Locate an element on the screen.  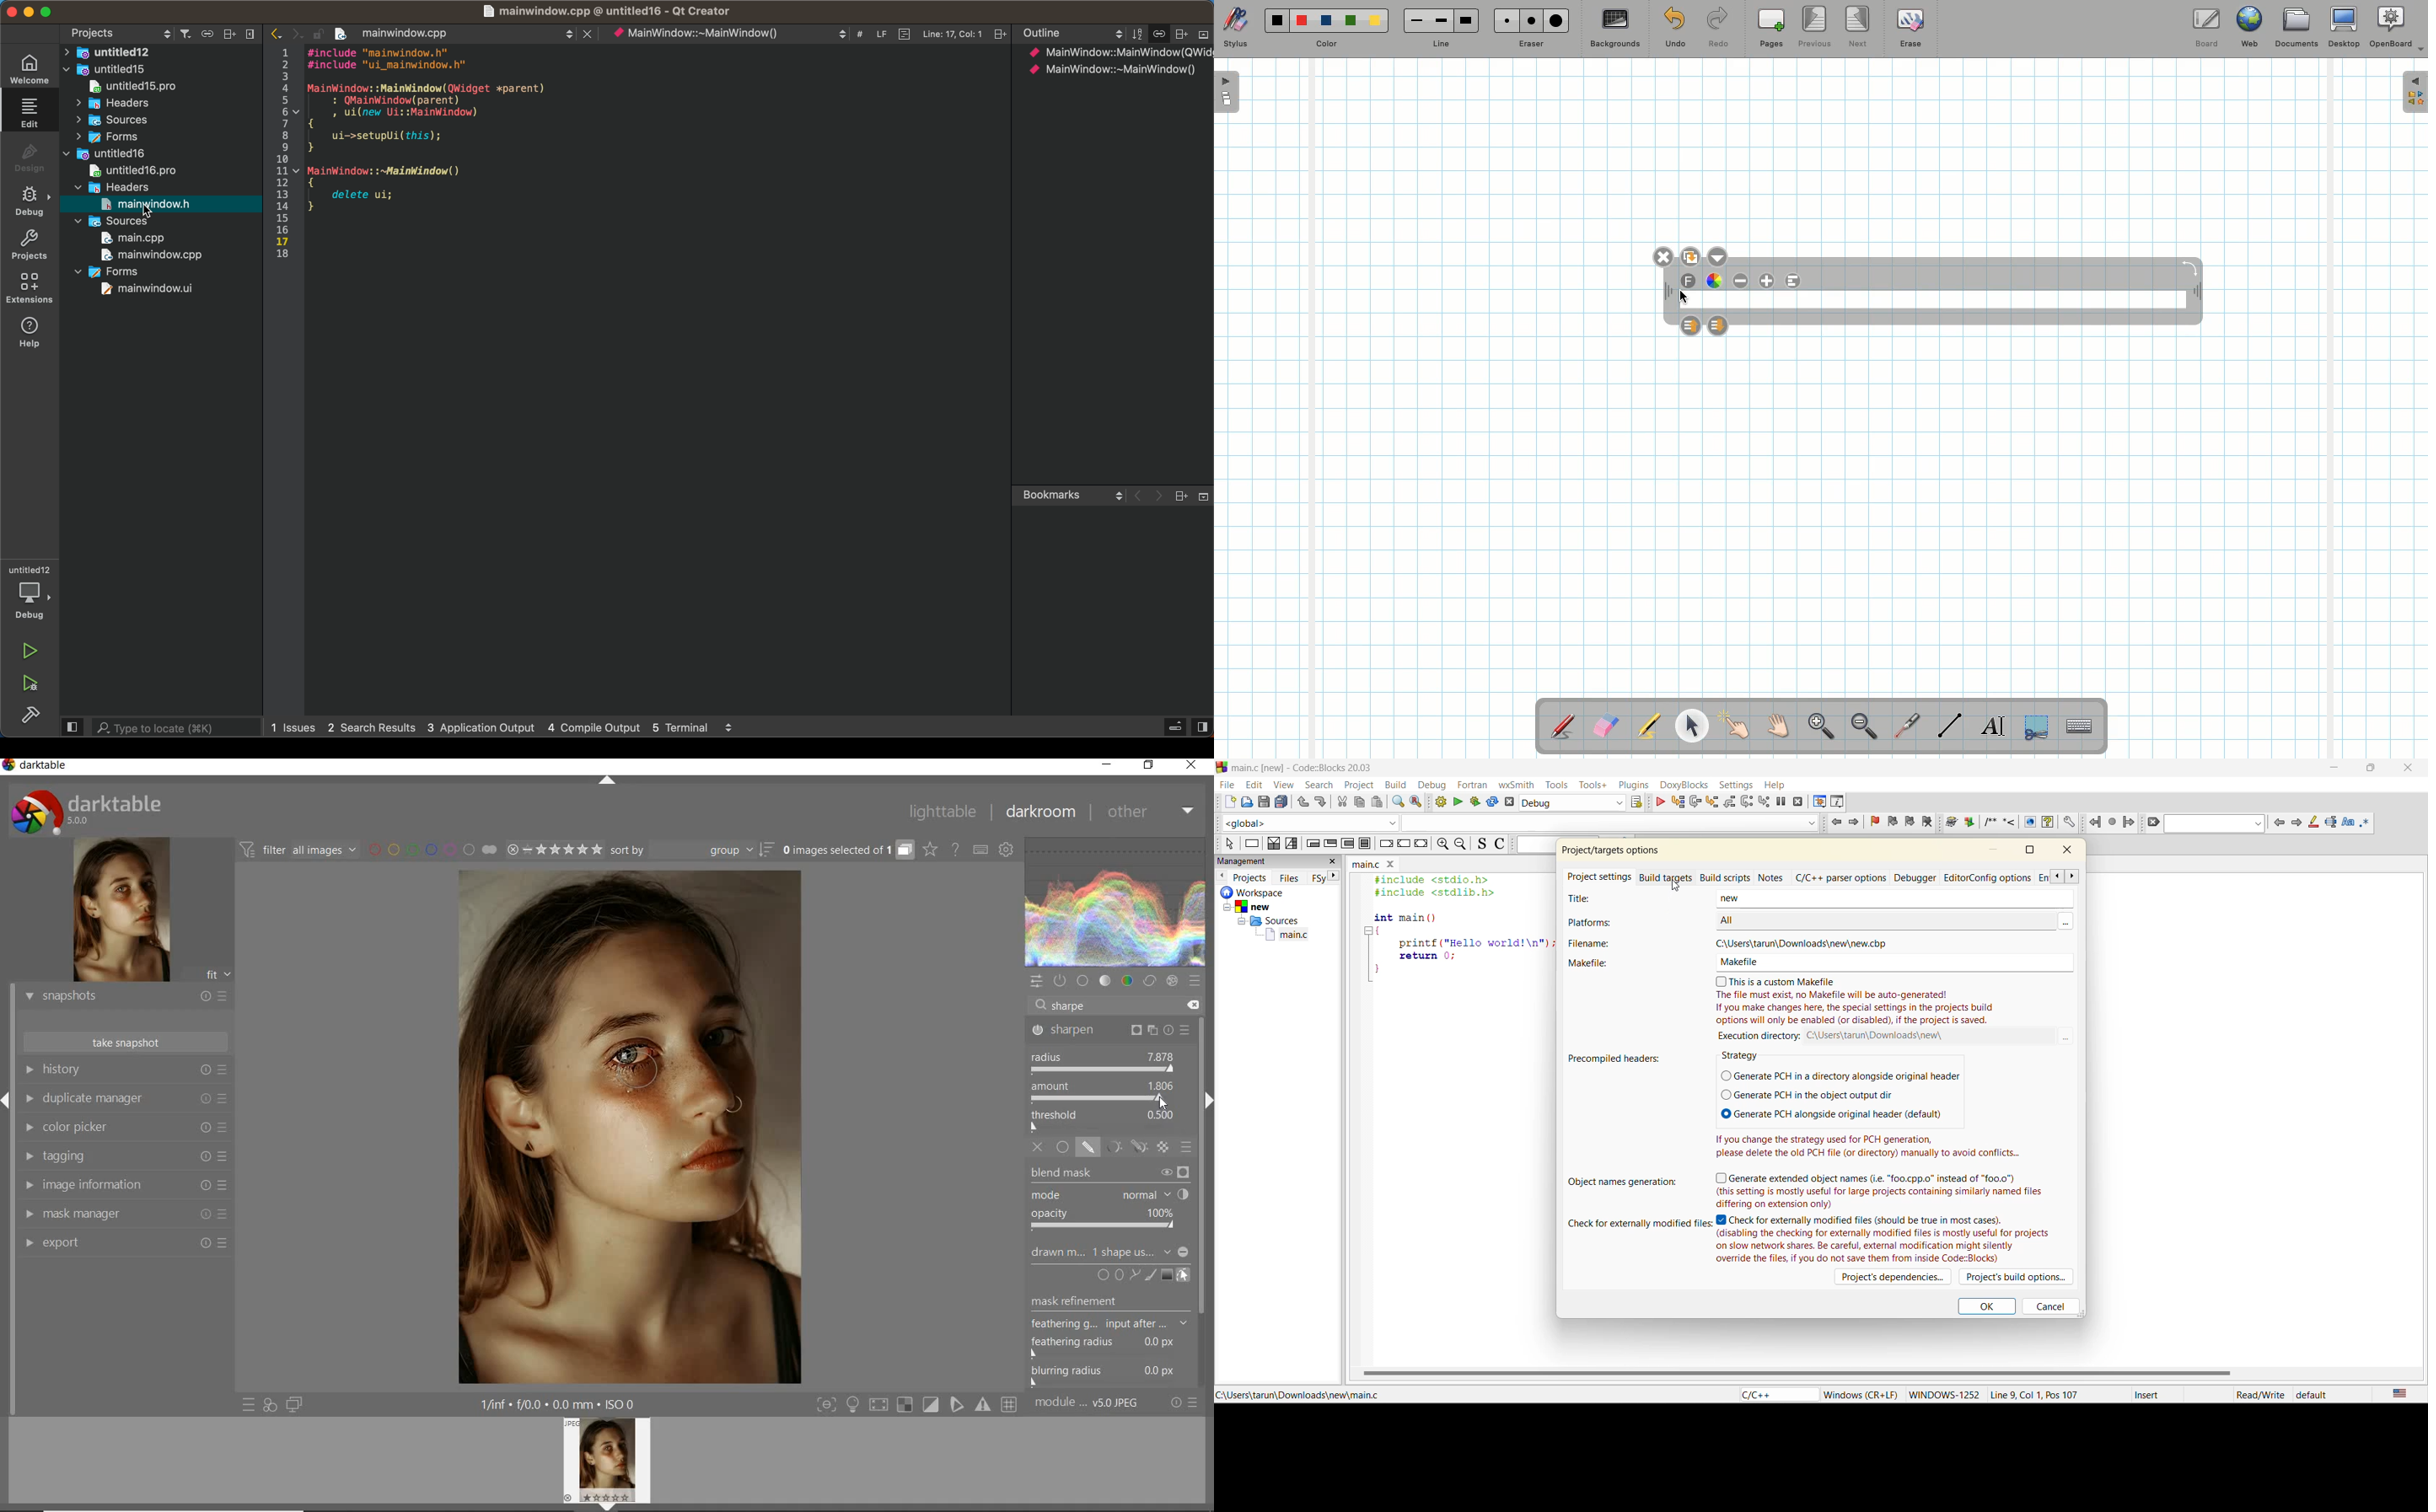
search is located at coordinates (161, 726).